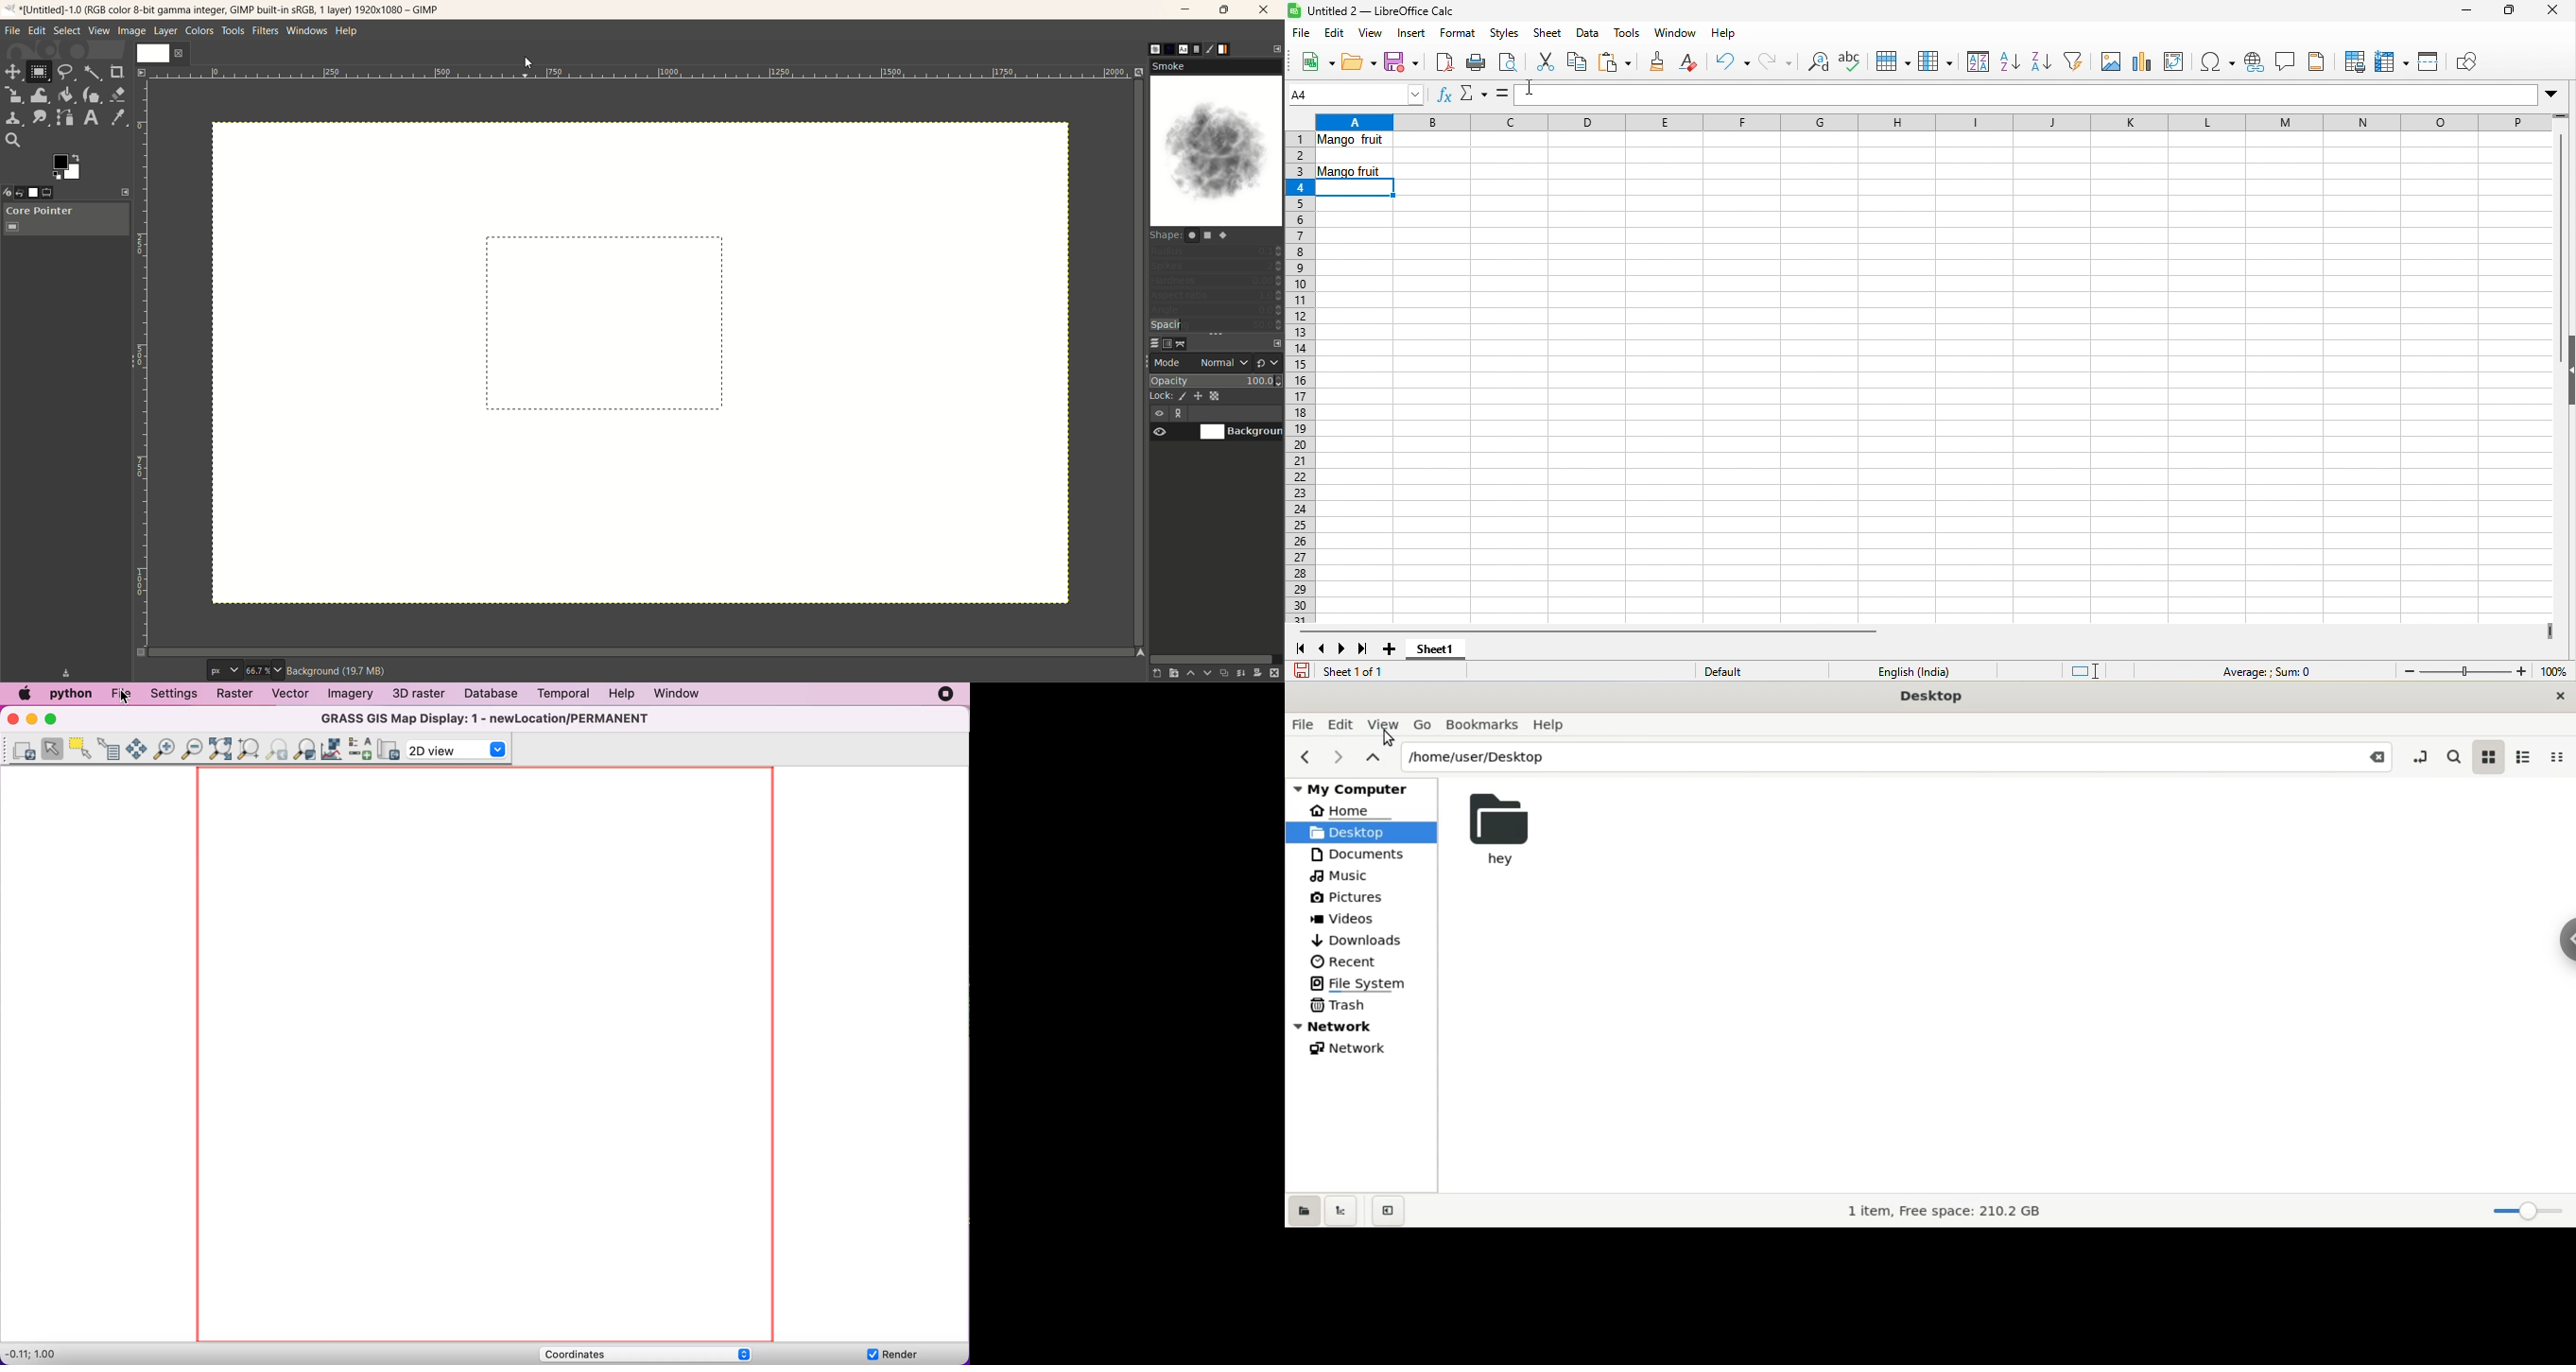 Image resolution: width=2576 pixels, height=1372 pixels. What do you see at coordinates (1975, 62) in the screenshot?
I see `sort` at bounding box center [1975, 62].